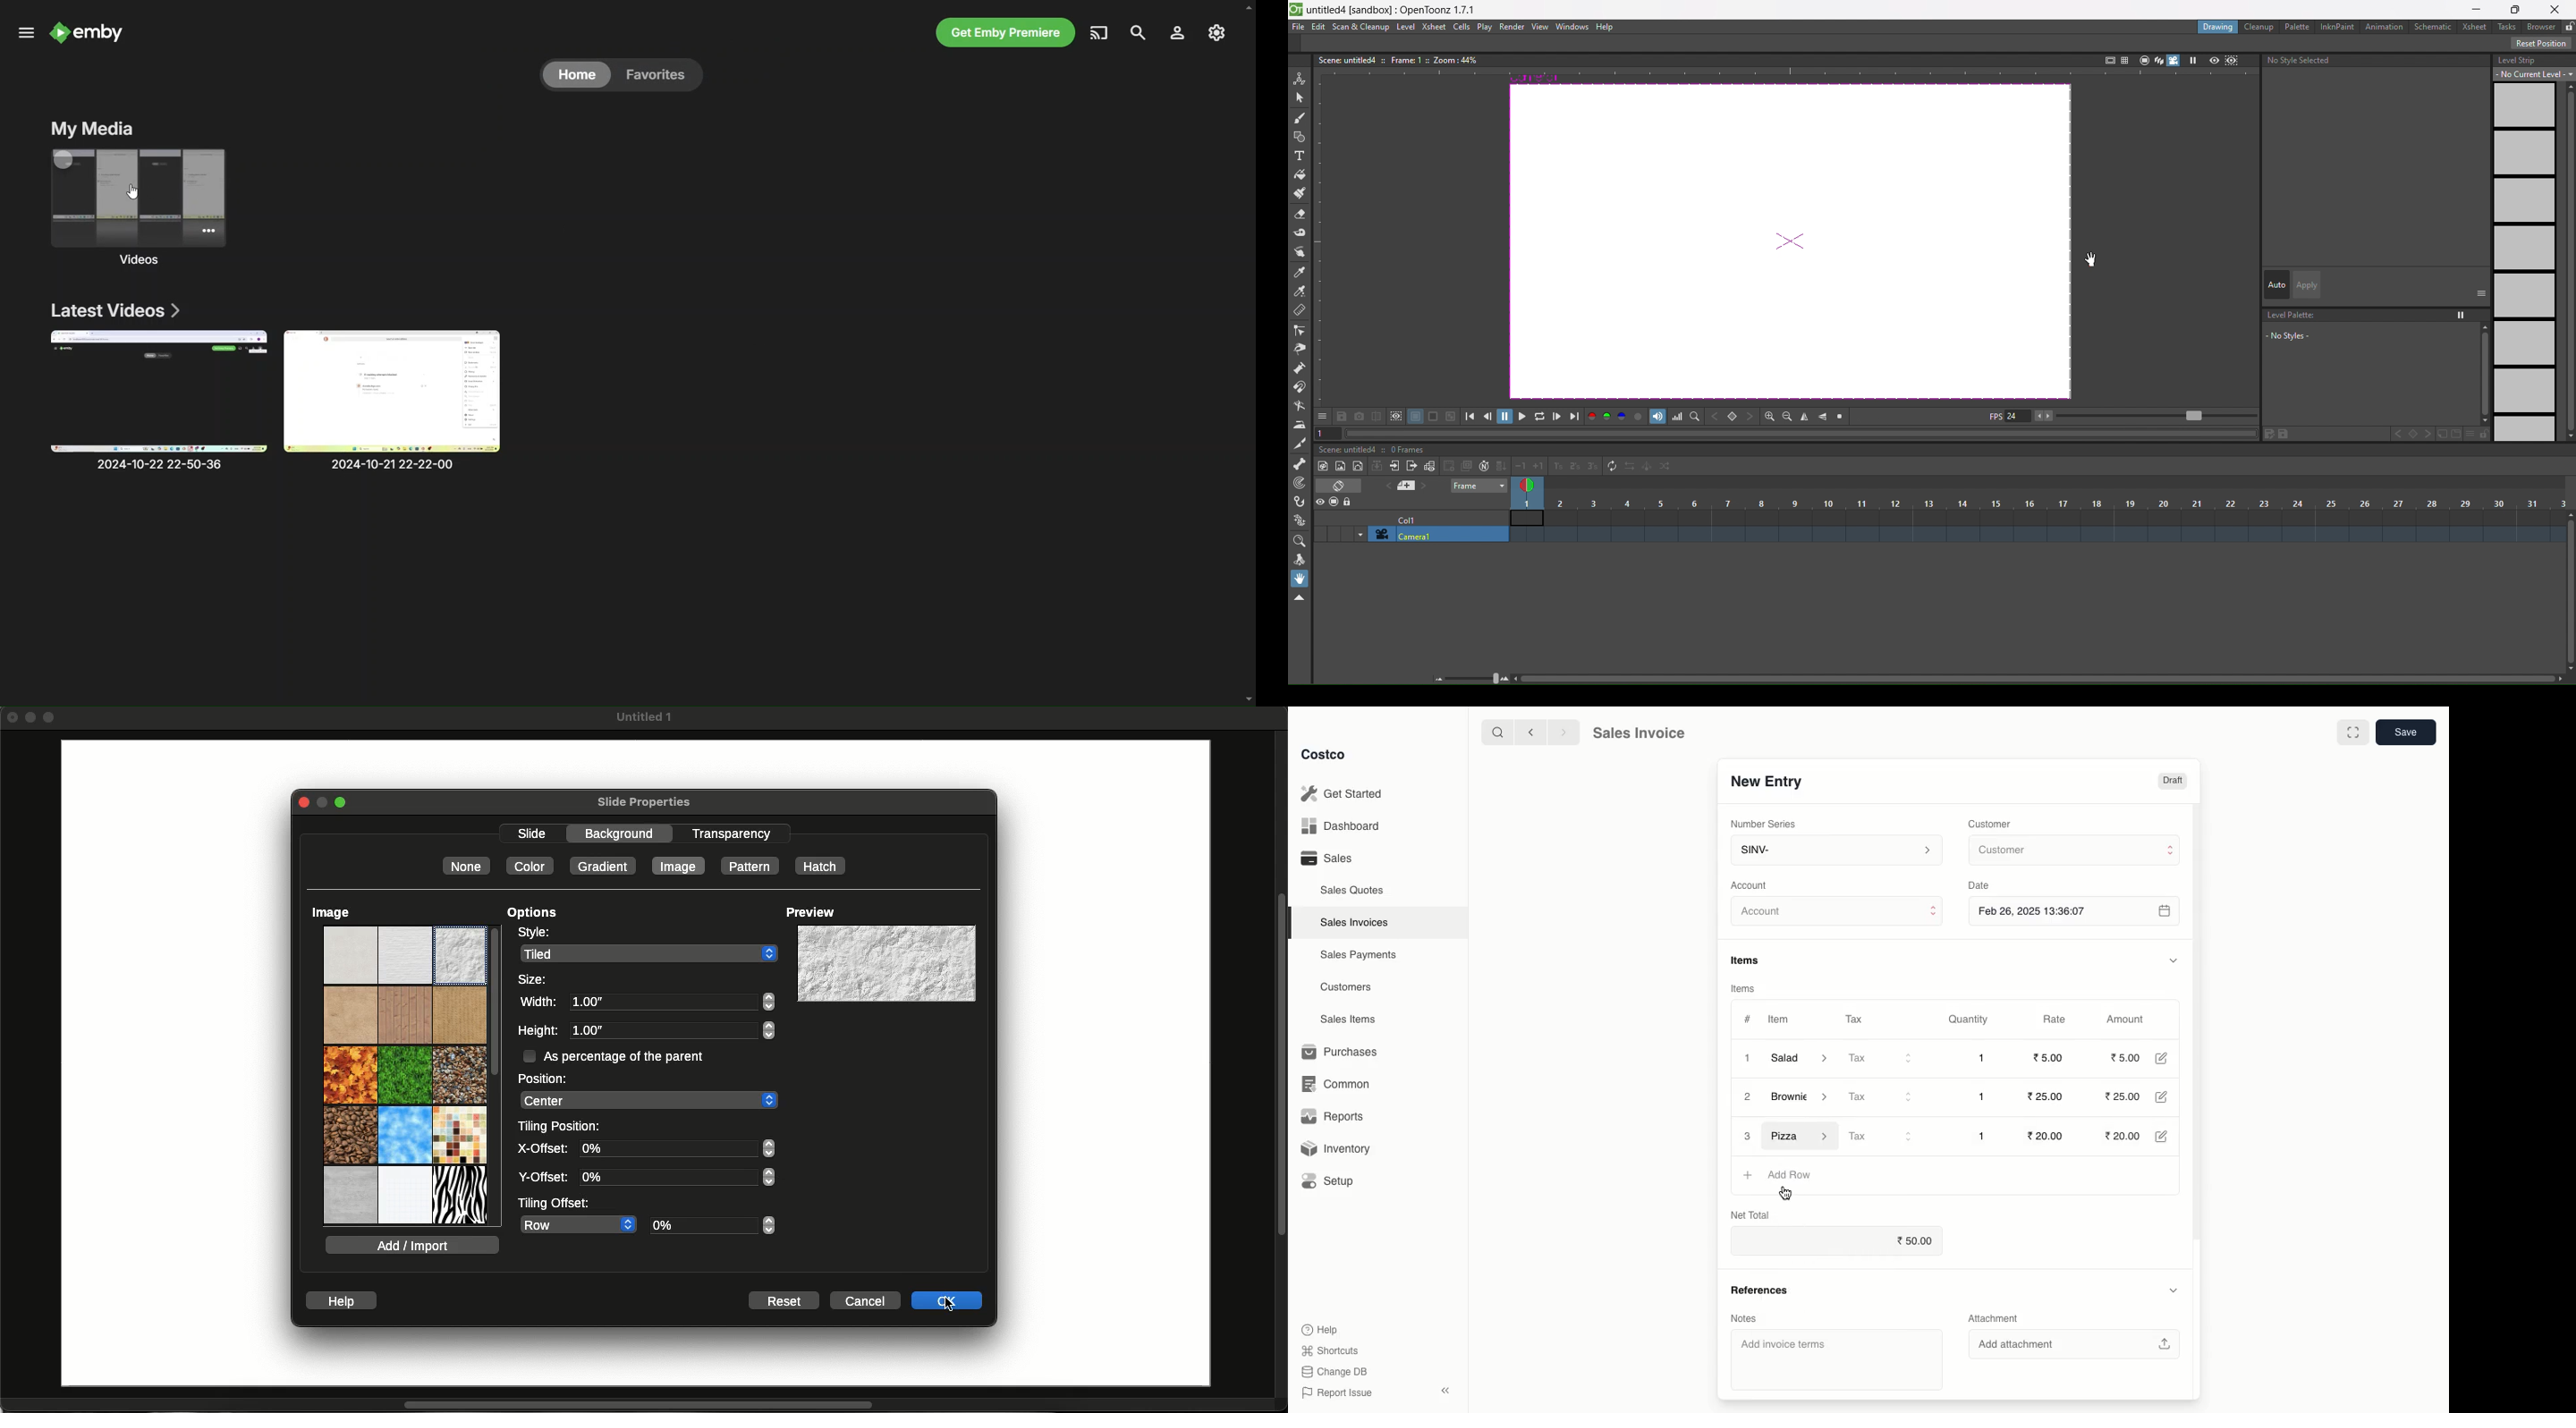 The height and width of the screenshot is (1428, 2576). What do you see at coordinates (1639, 735) in the screenshot?
I see `Sales Invoice` at bounding box center [1639, 735].